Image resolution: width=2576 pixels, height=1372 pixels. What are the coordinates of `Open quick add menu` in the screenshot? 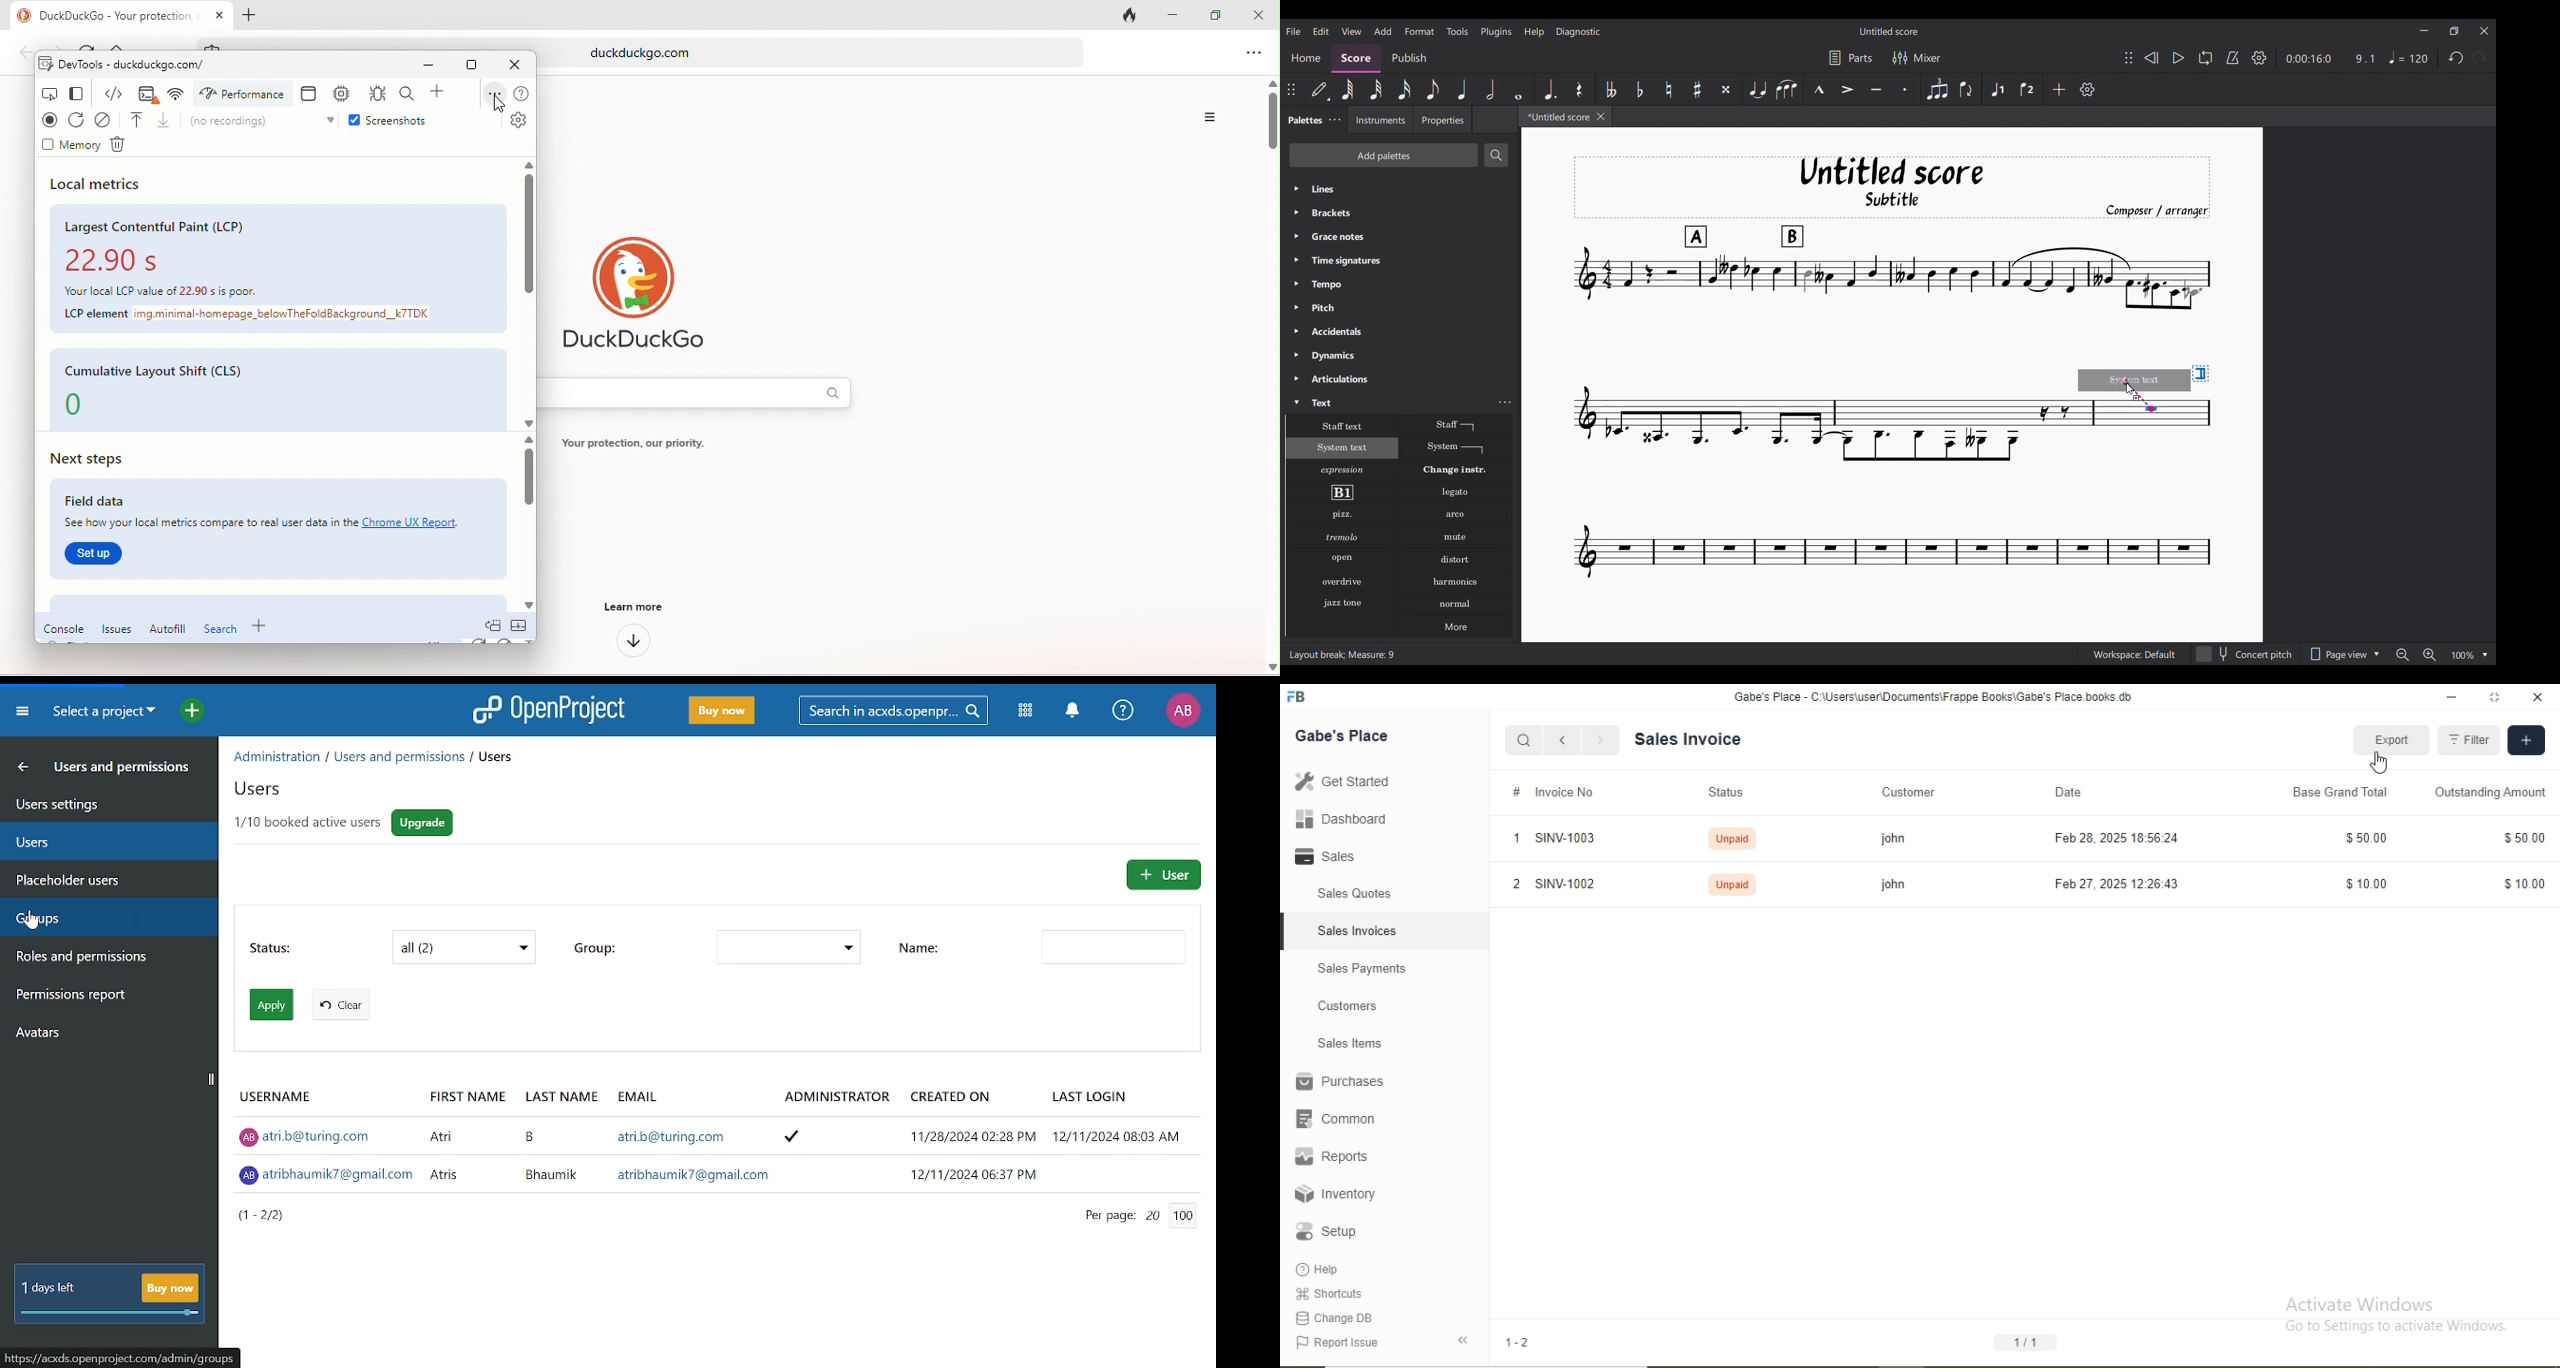 It's located at (182, 710).